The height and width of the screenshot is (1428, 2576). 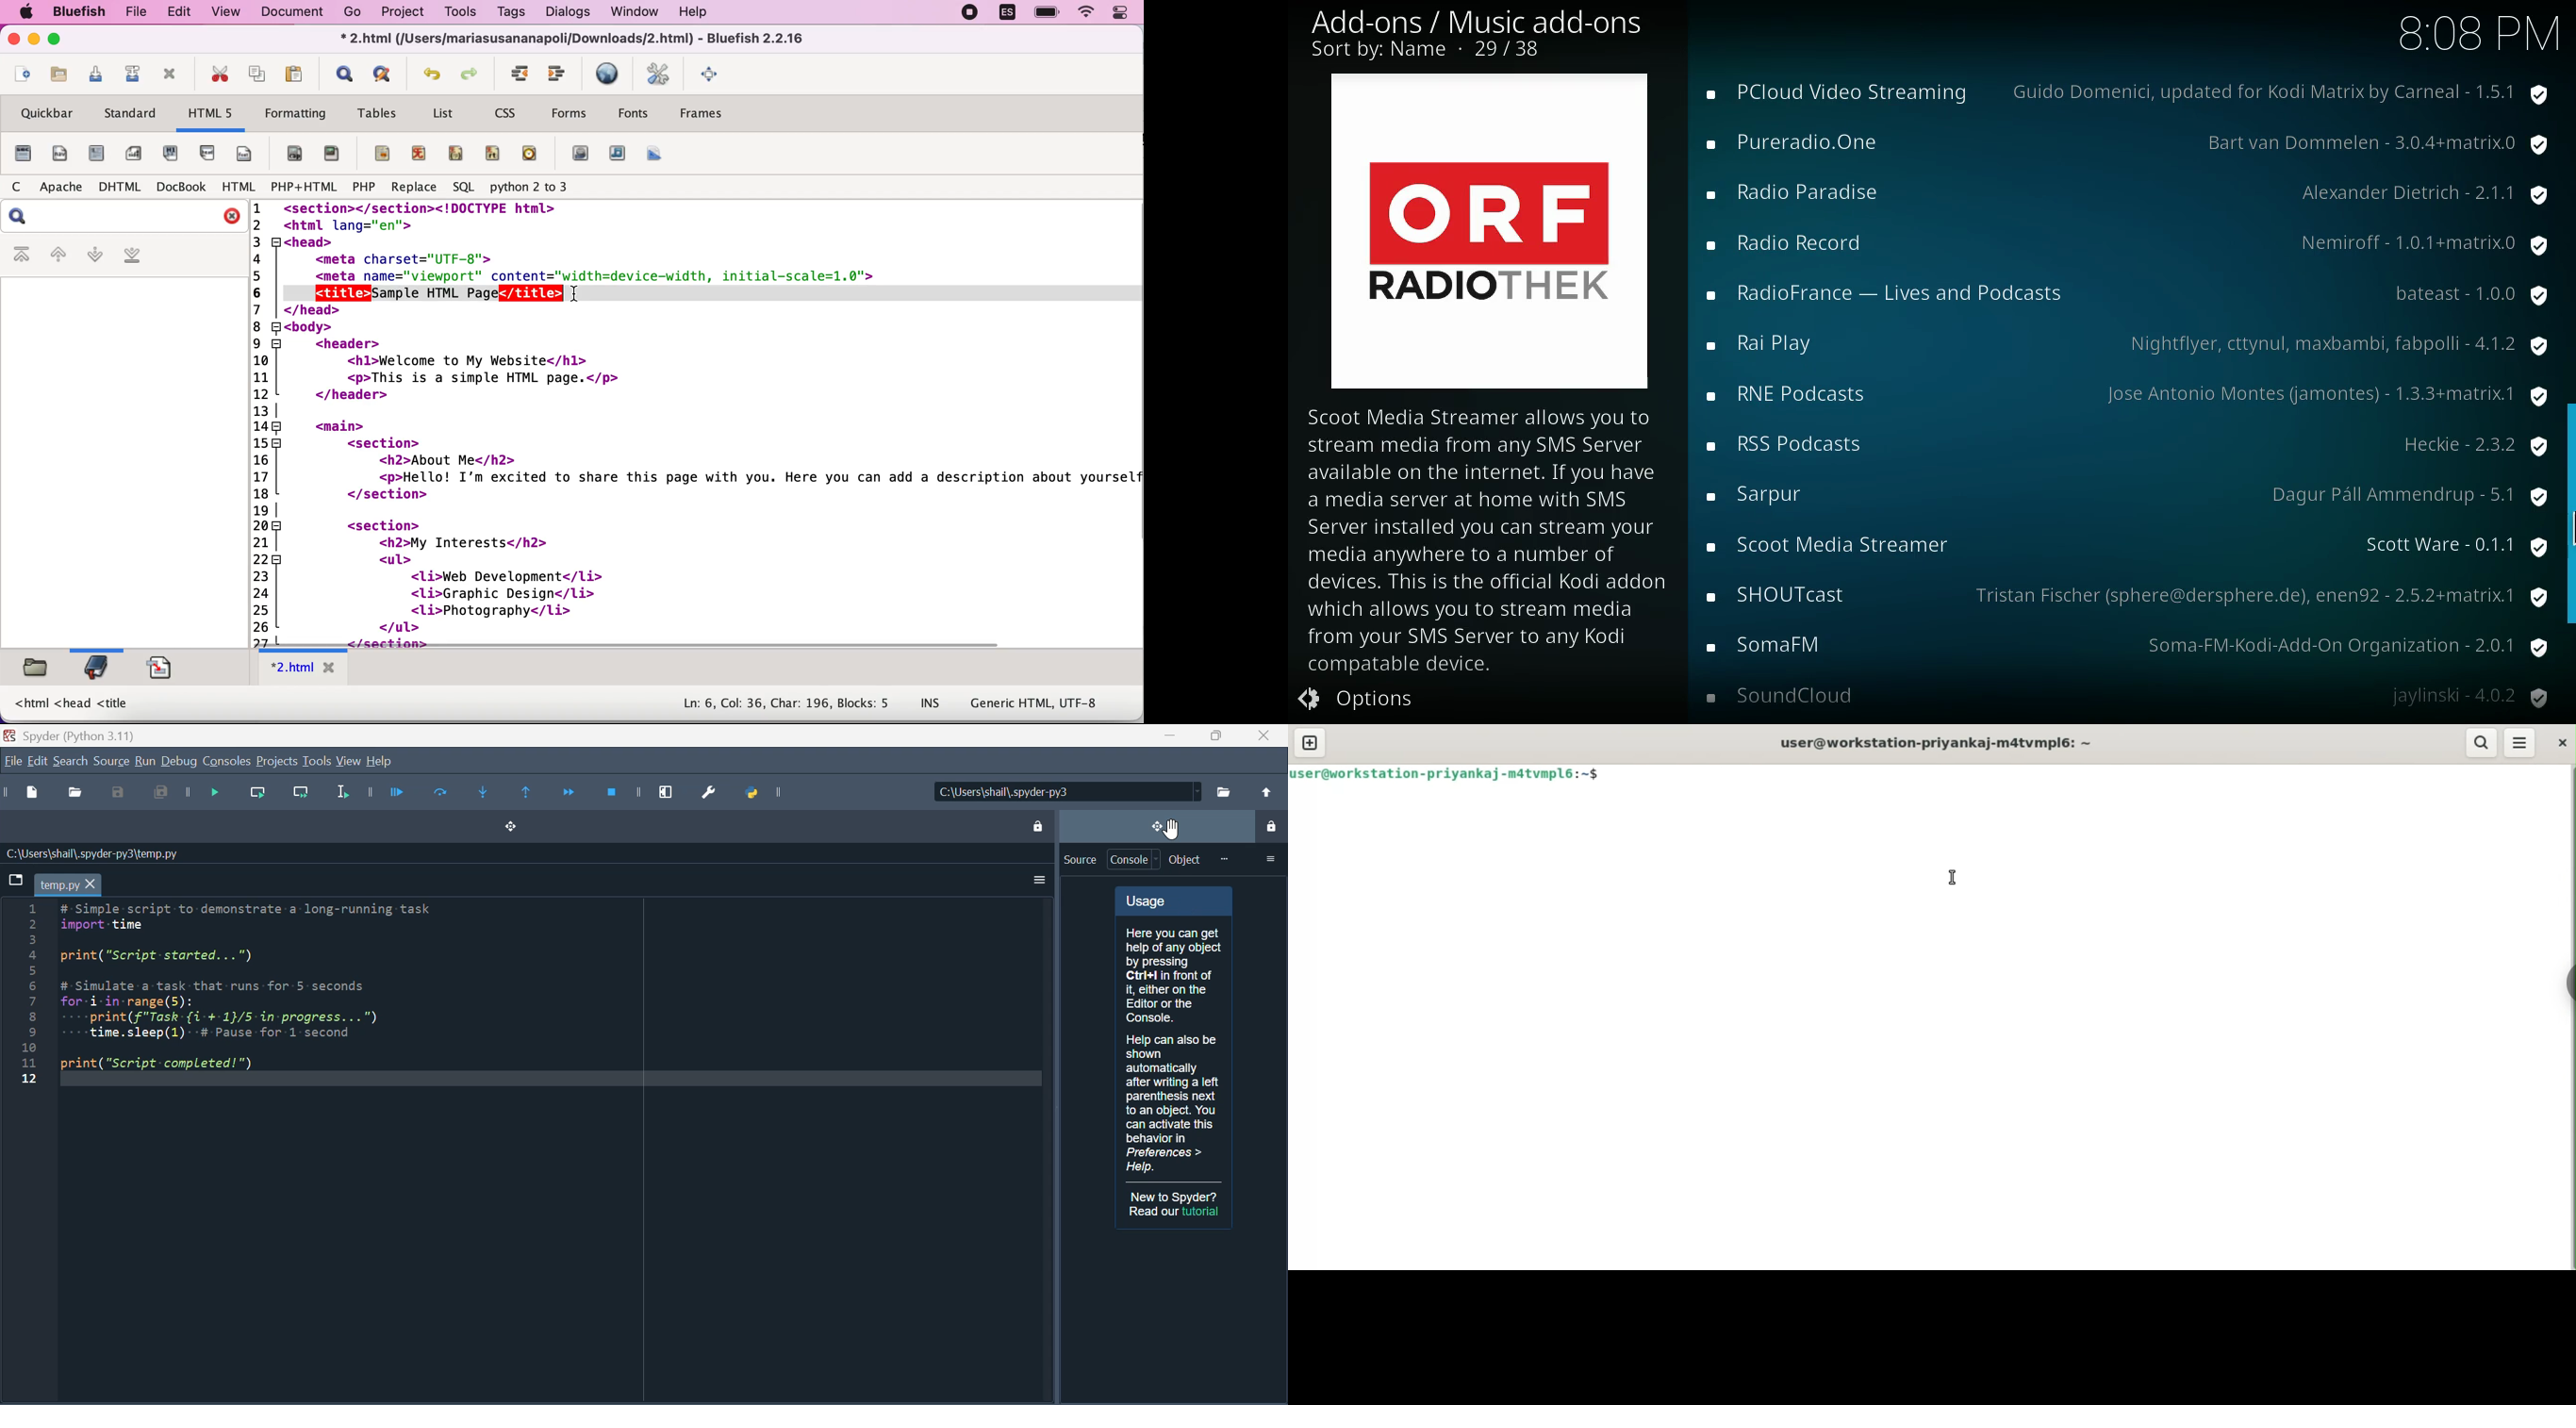 What do you see at coordinates (379, 113) in the screenshot?
I see `tables` at bounding box center [379, 113].